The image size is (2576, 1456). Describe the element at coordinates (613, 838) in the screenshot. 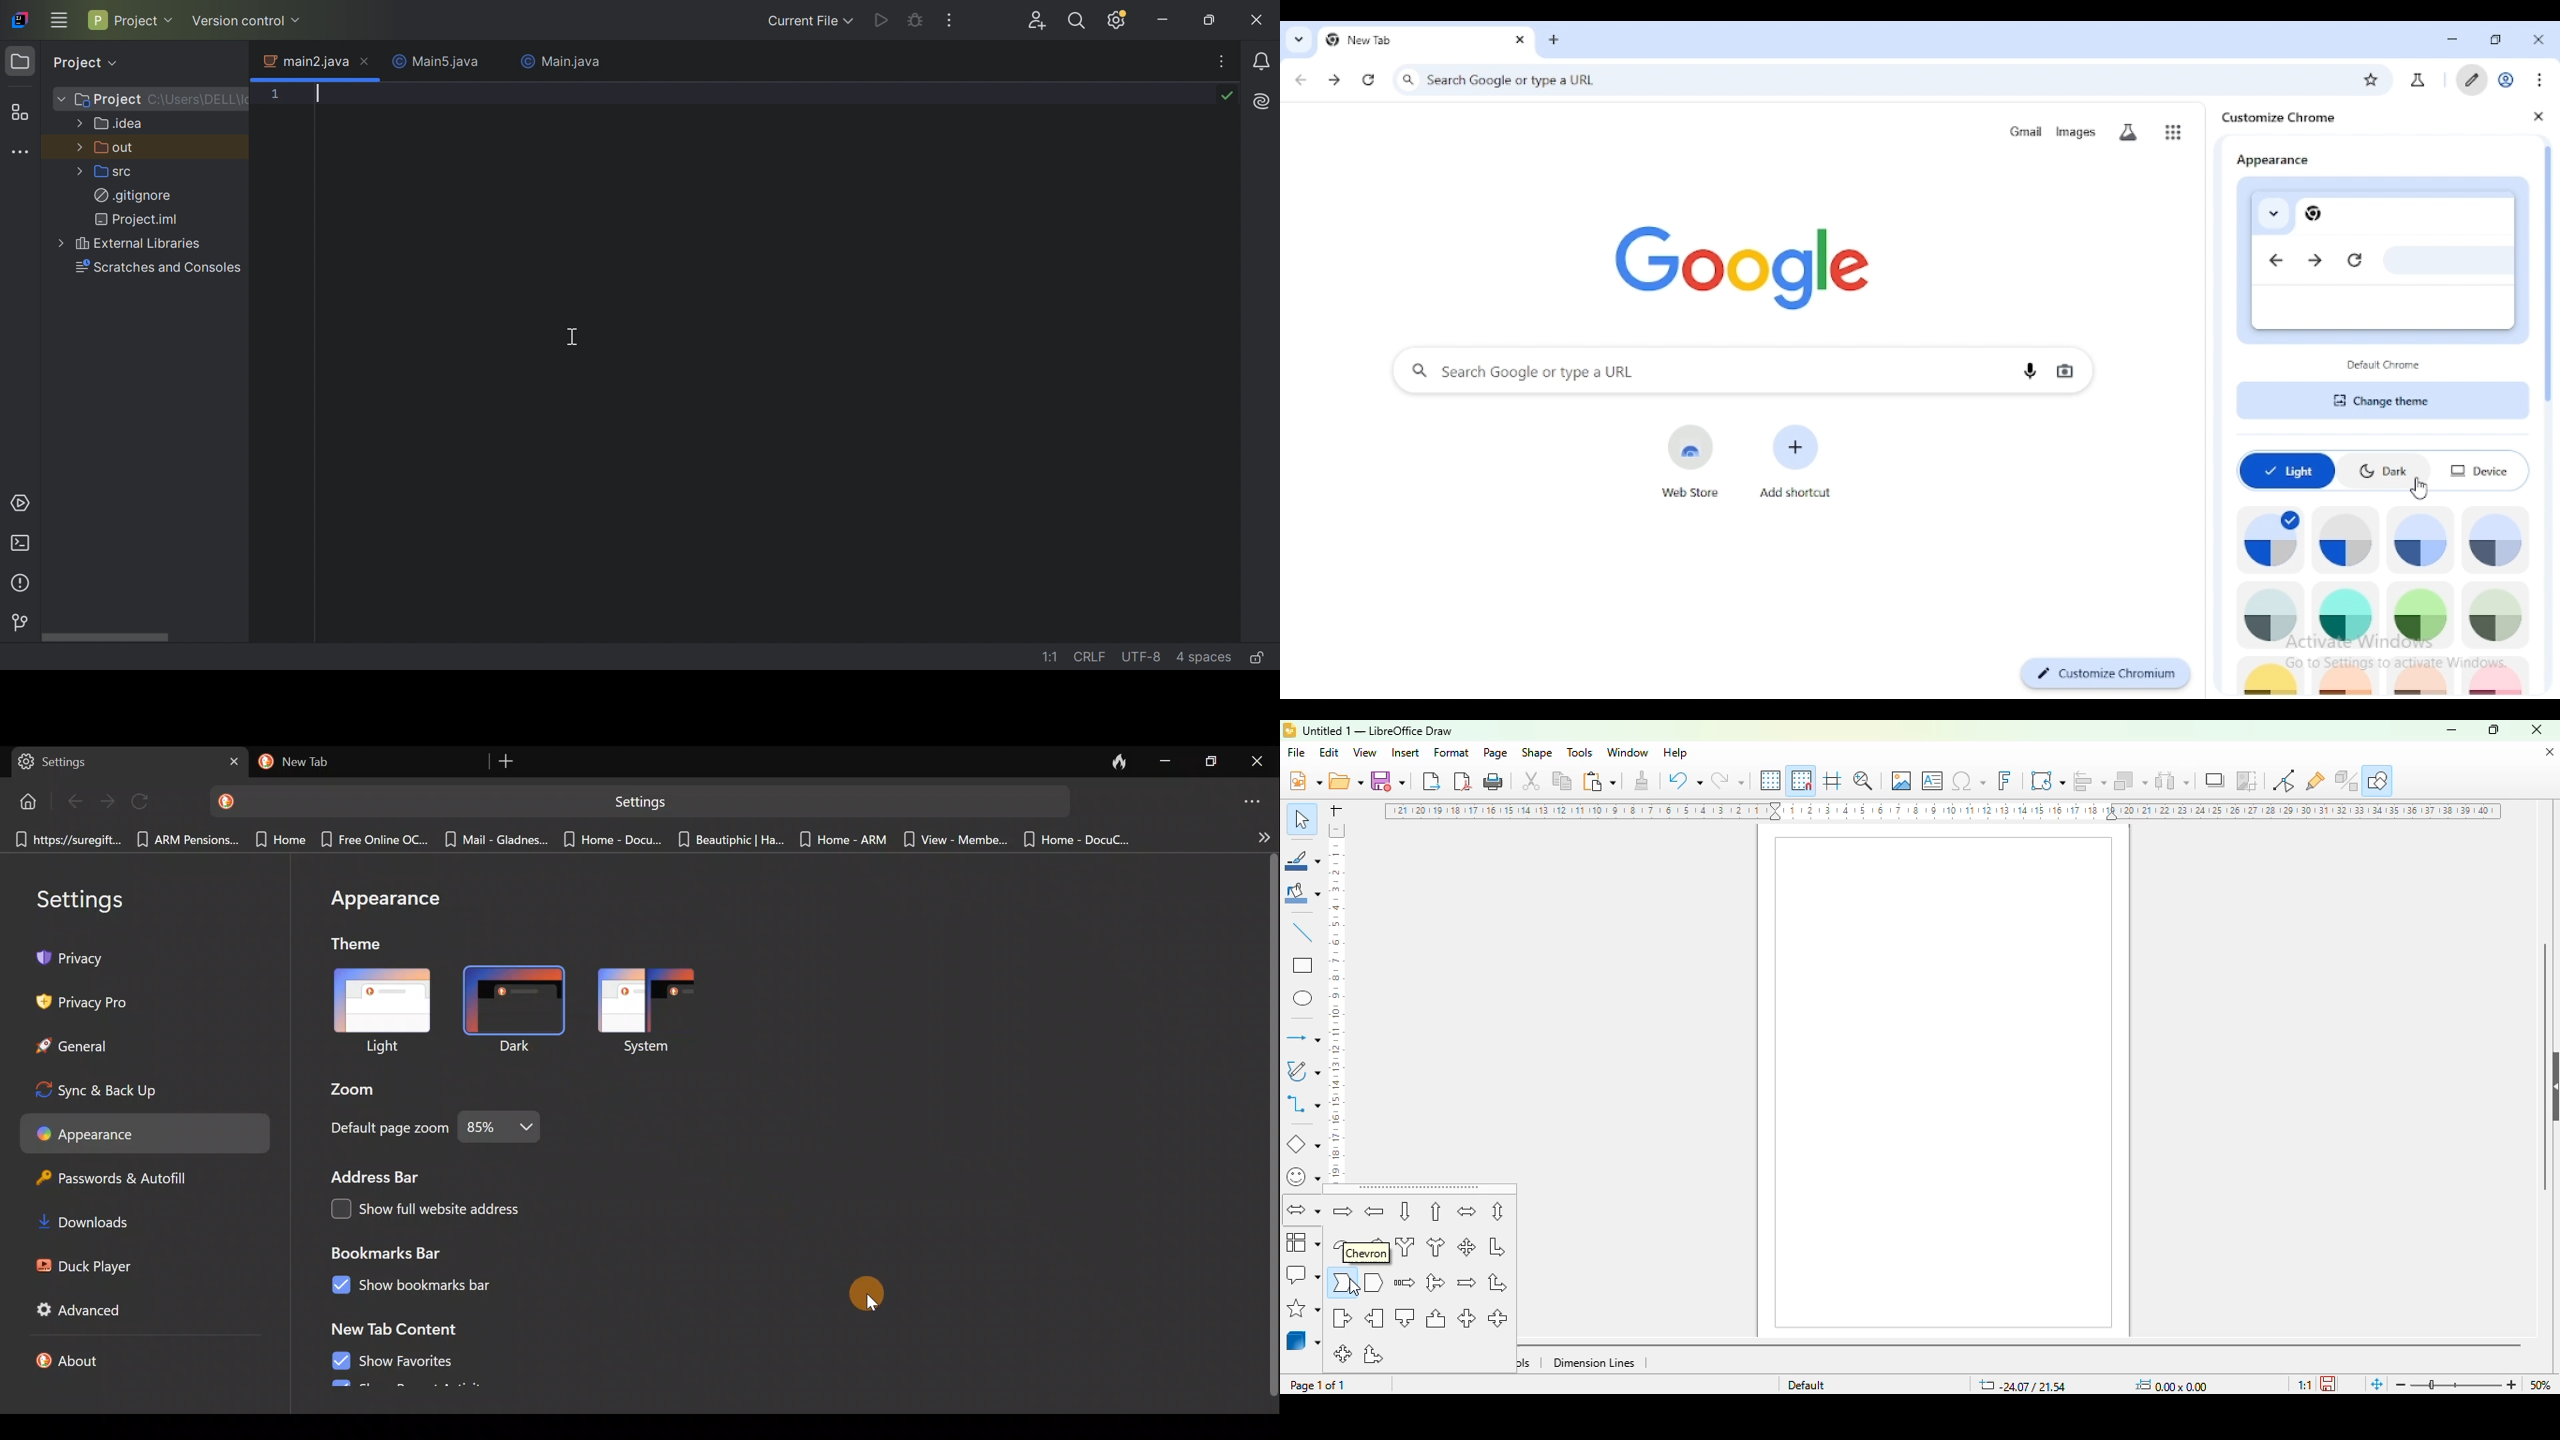

I see `Bookmark 6` at that location.